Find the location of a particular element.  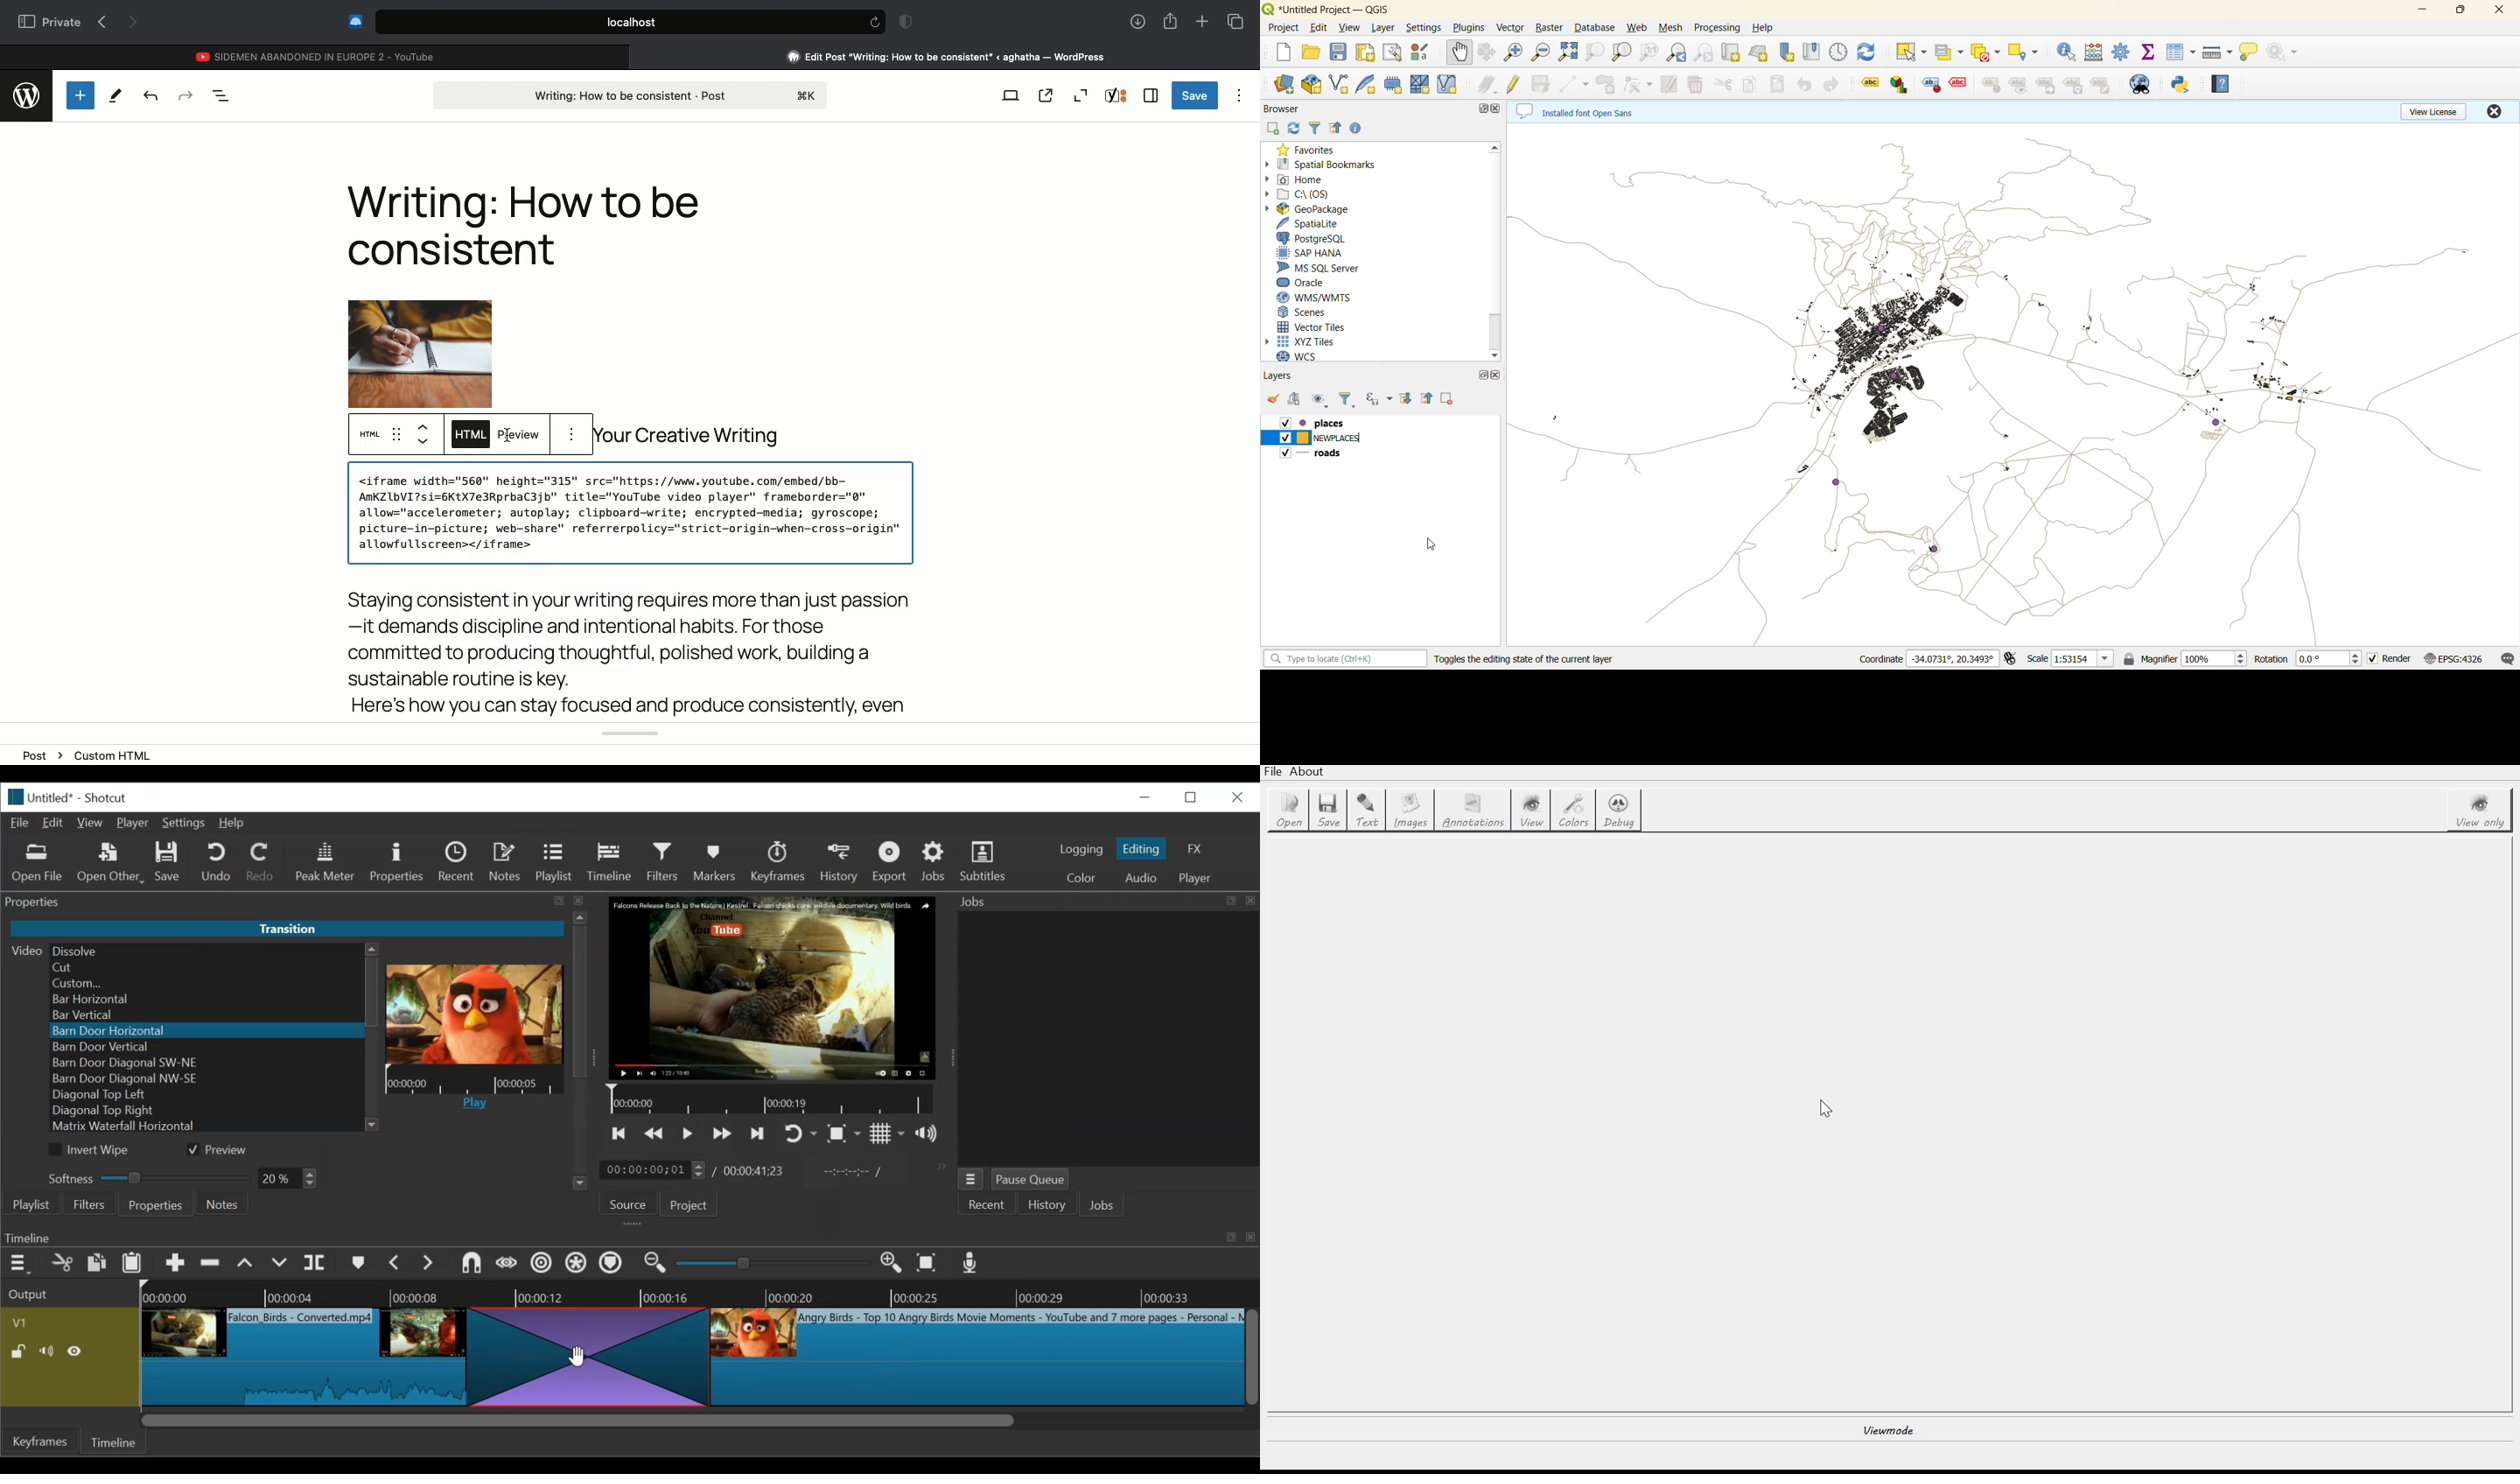

Bar Vertical is located at coordinates (204, 1016).